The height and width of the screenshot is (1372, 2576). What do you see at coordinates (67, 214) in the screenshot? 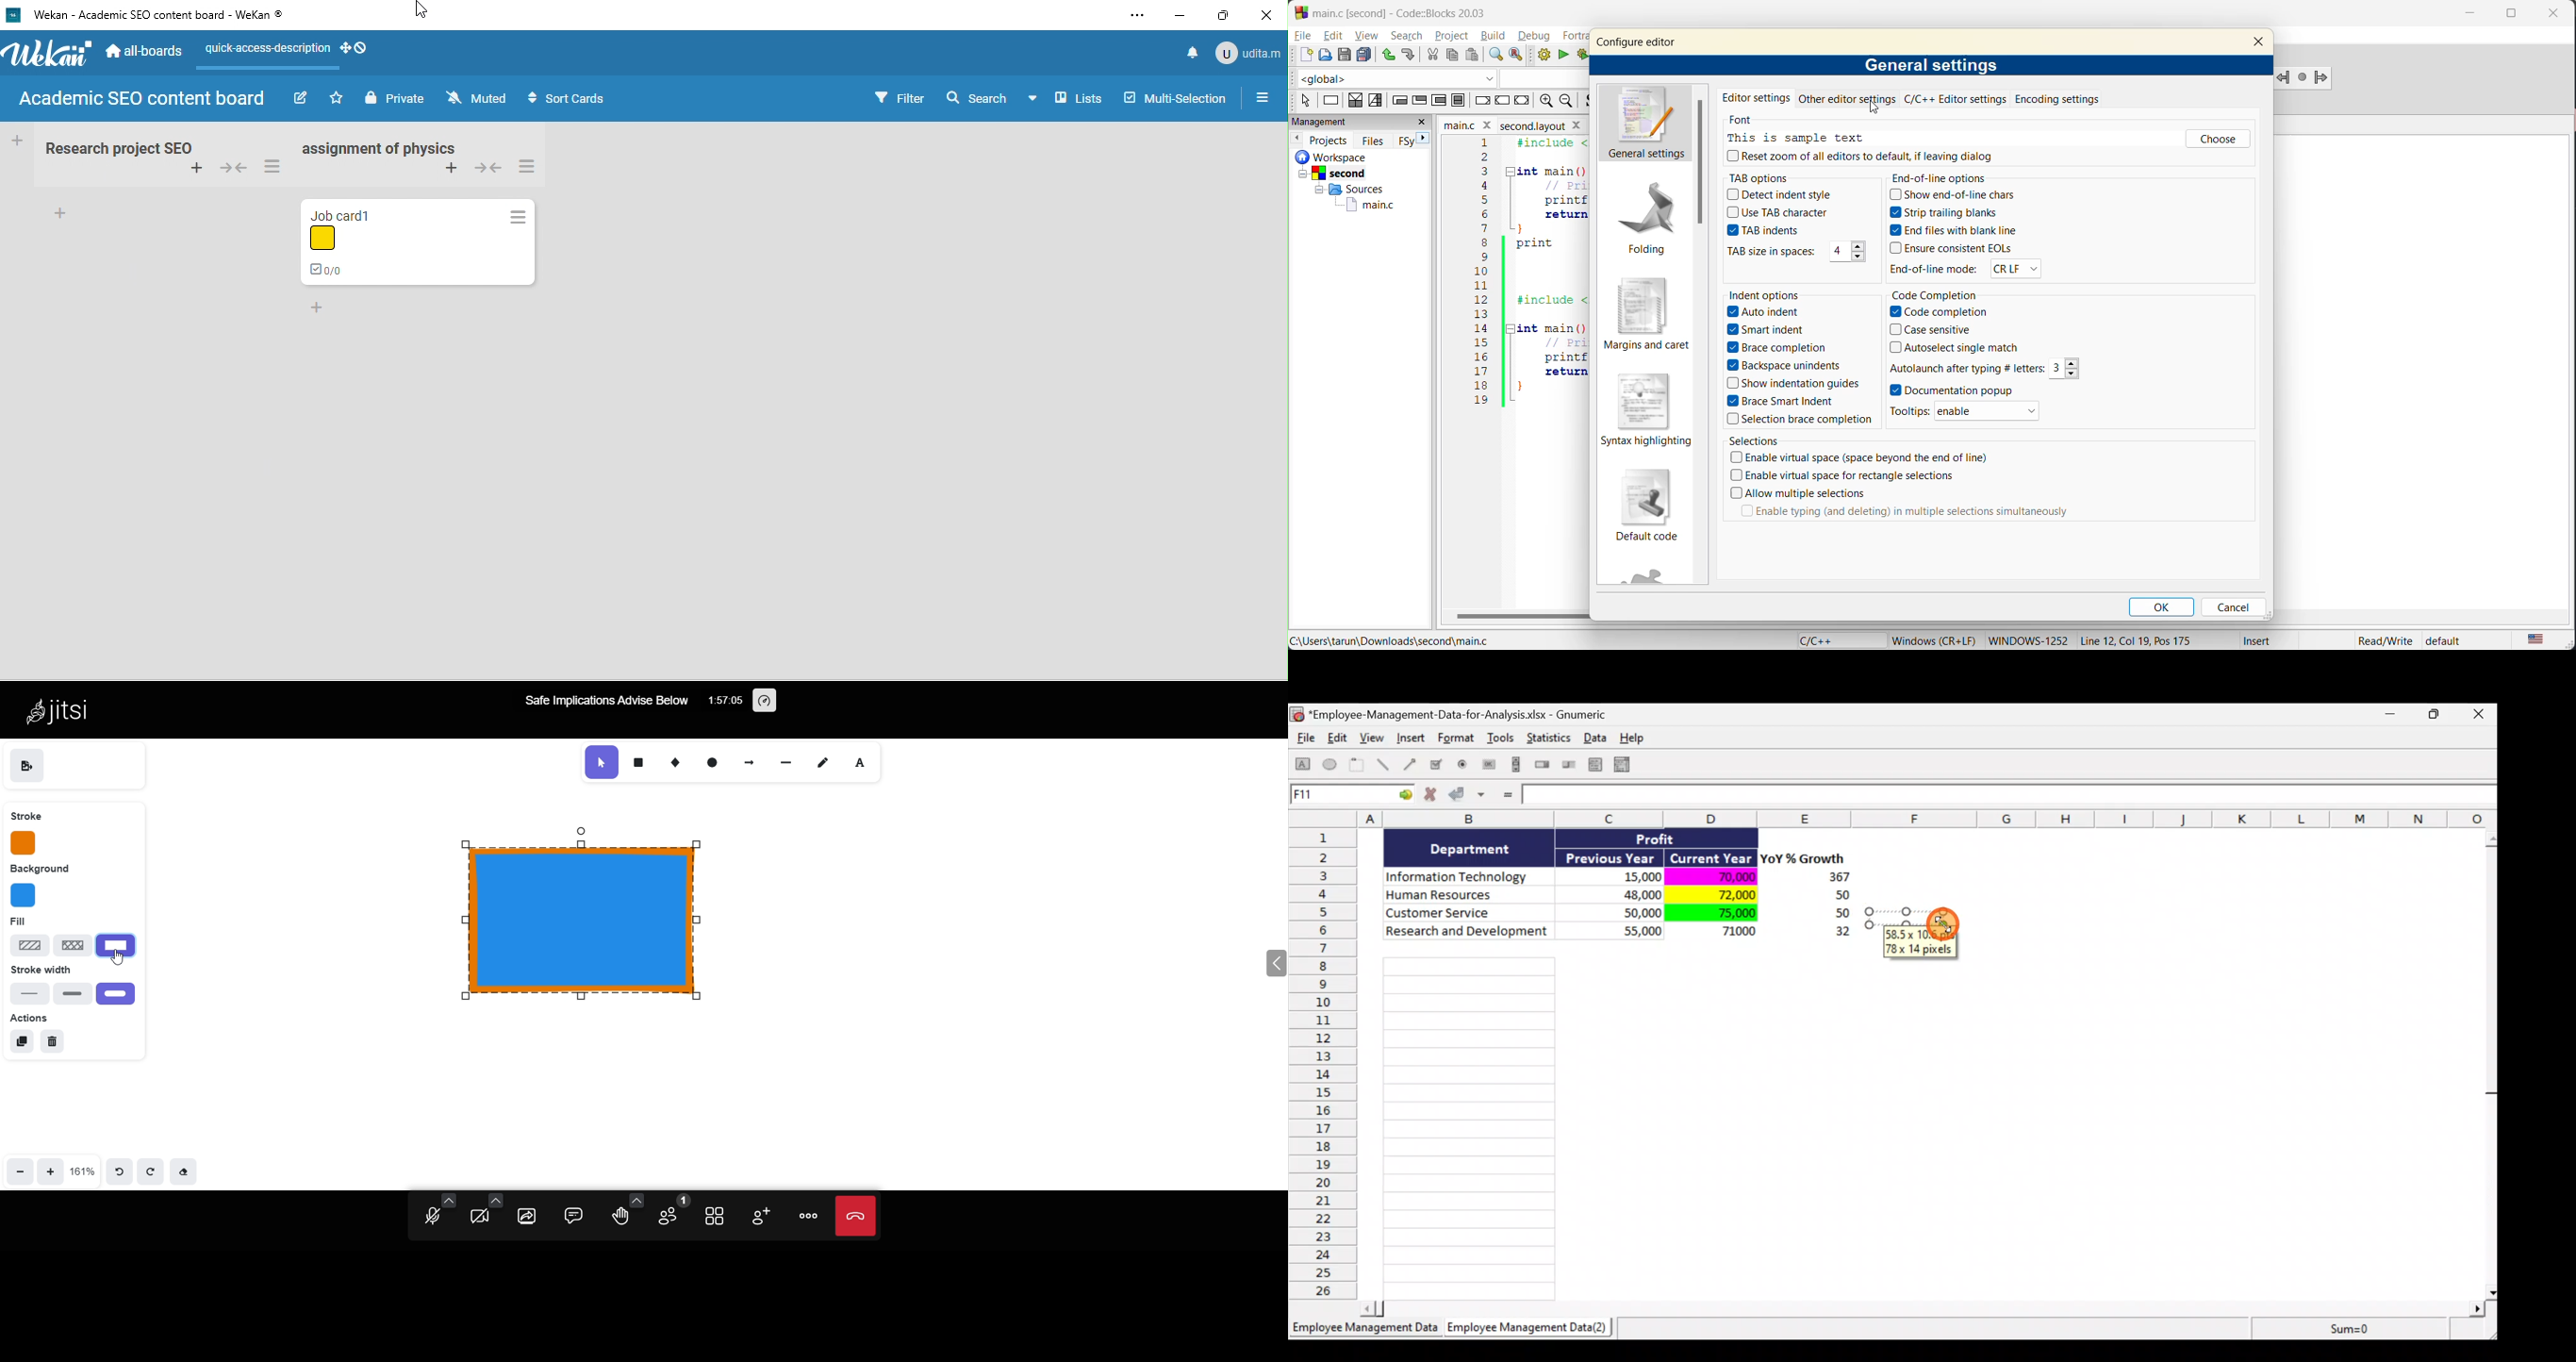
I see `add` at bounding box center [67, 214].